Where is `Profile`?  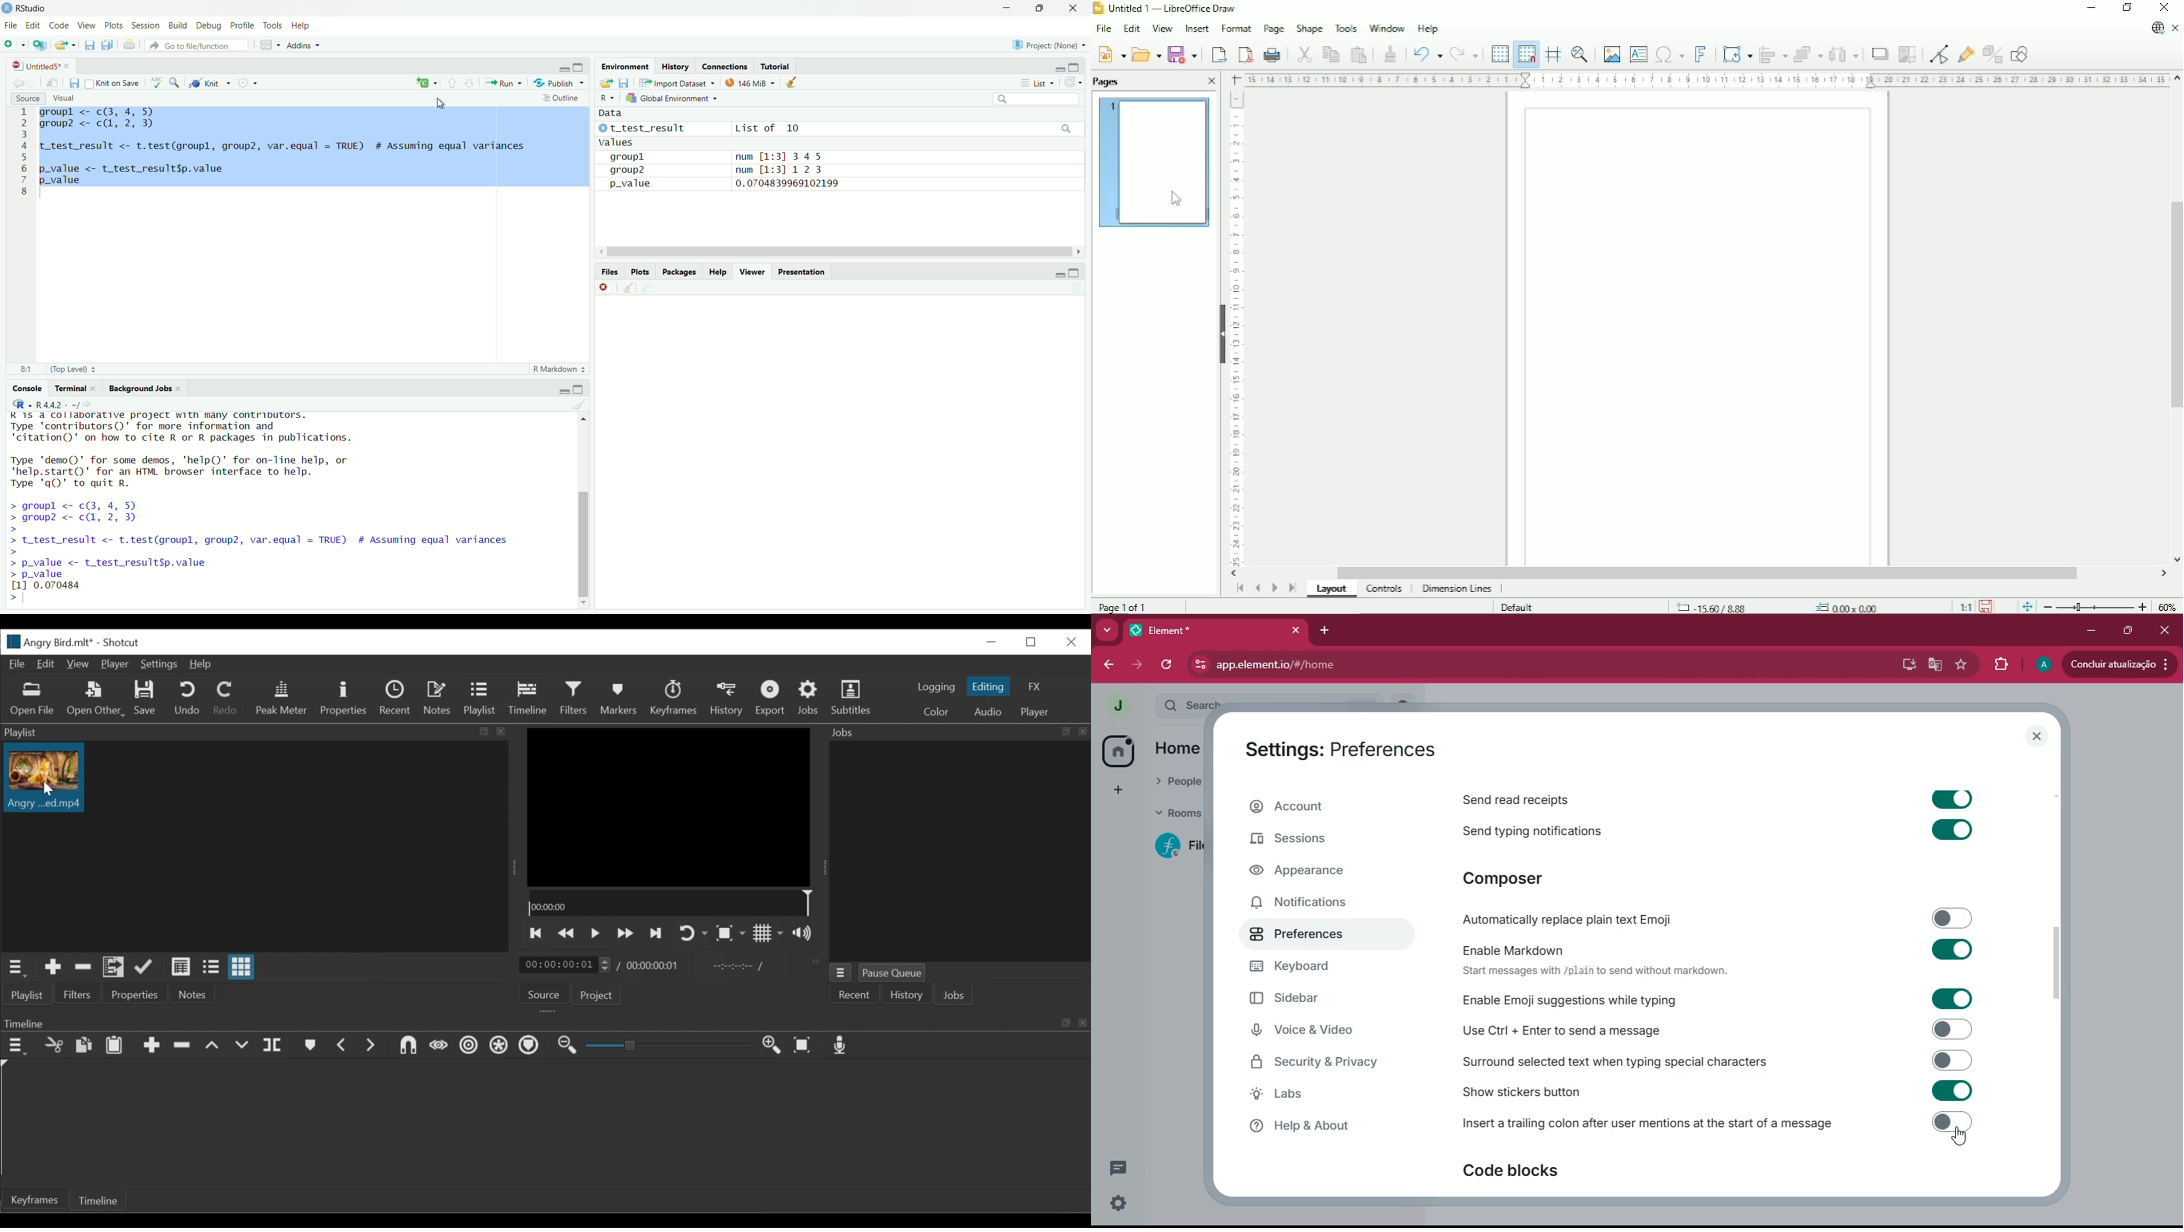 Profile is located at coordinates (243, 25).